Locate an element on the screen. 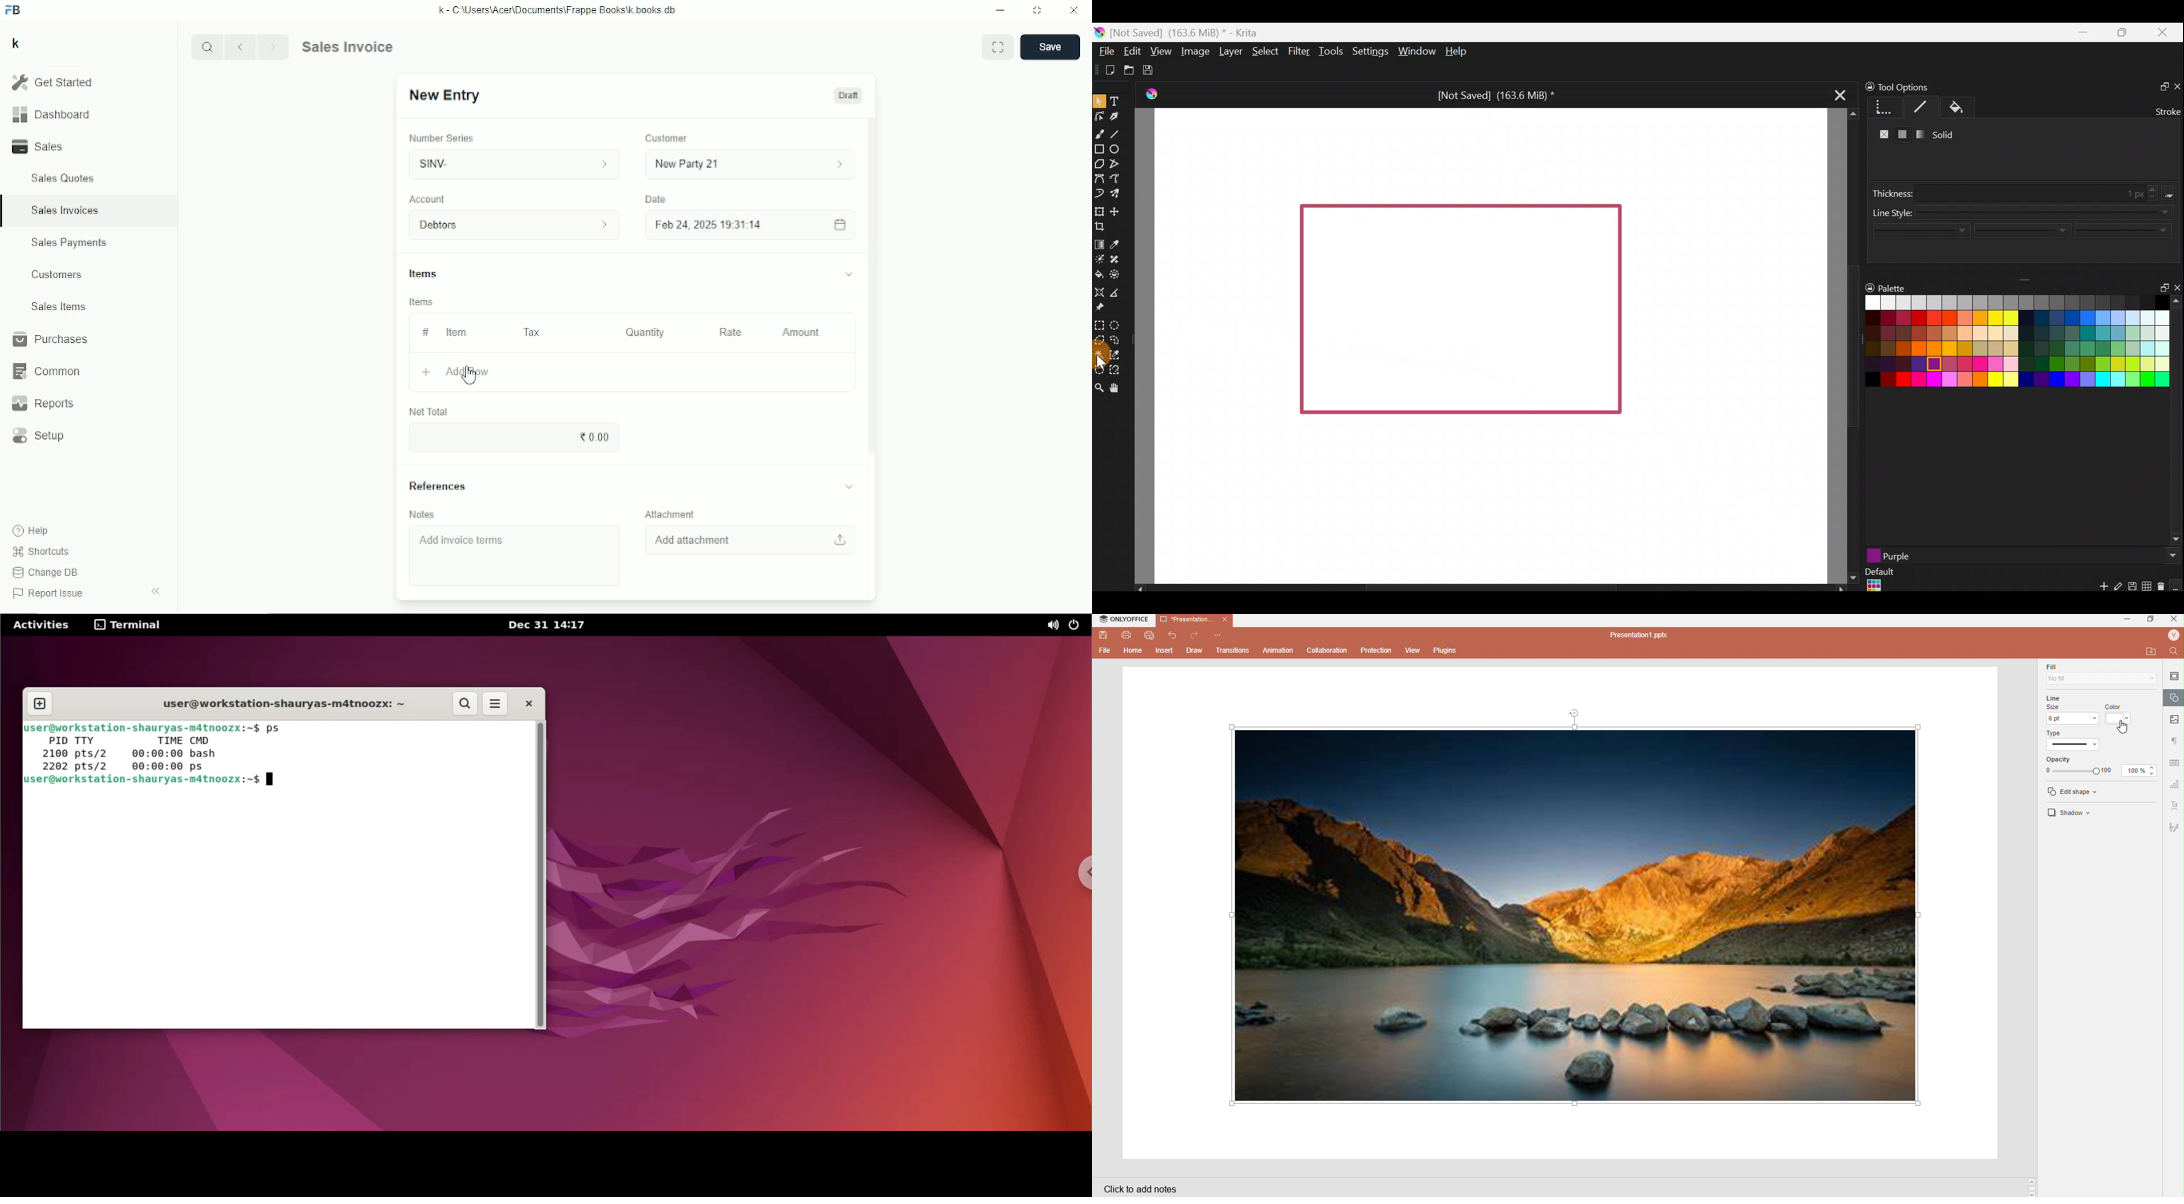  Smart patch tool is located at coordinates (1119, 258).